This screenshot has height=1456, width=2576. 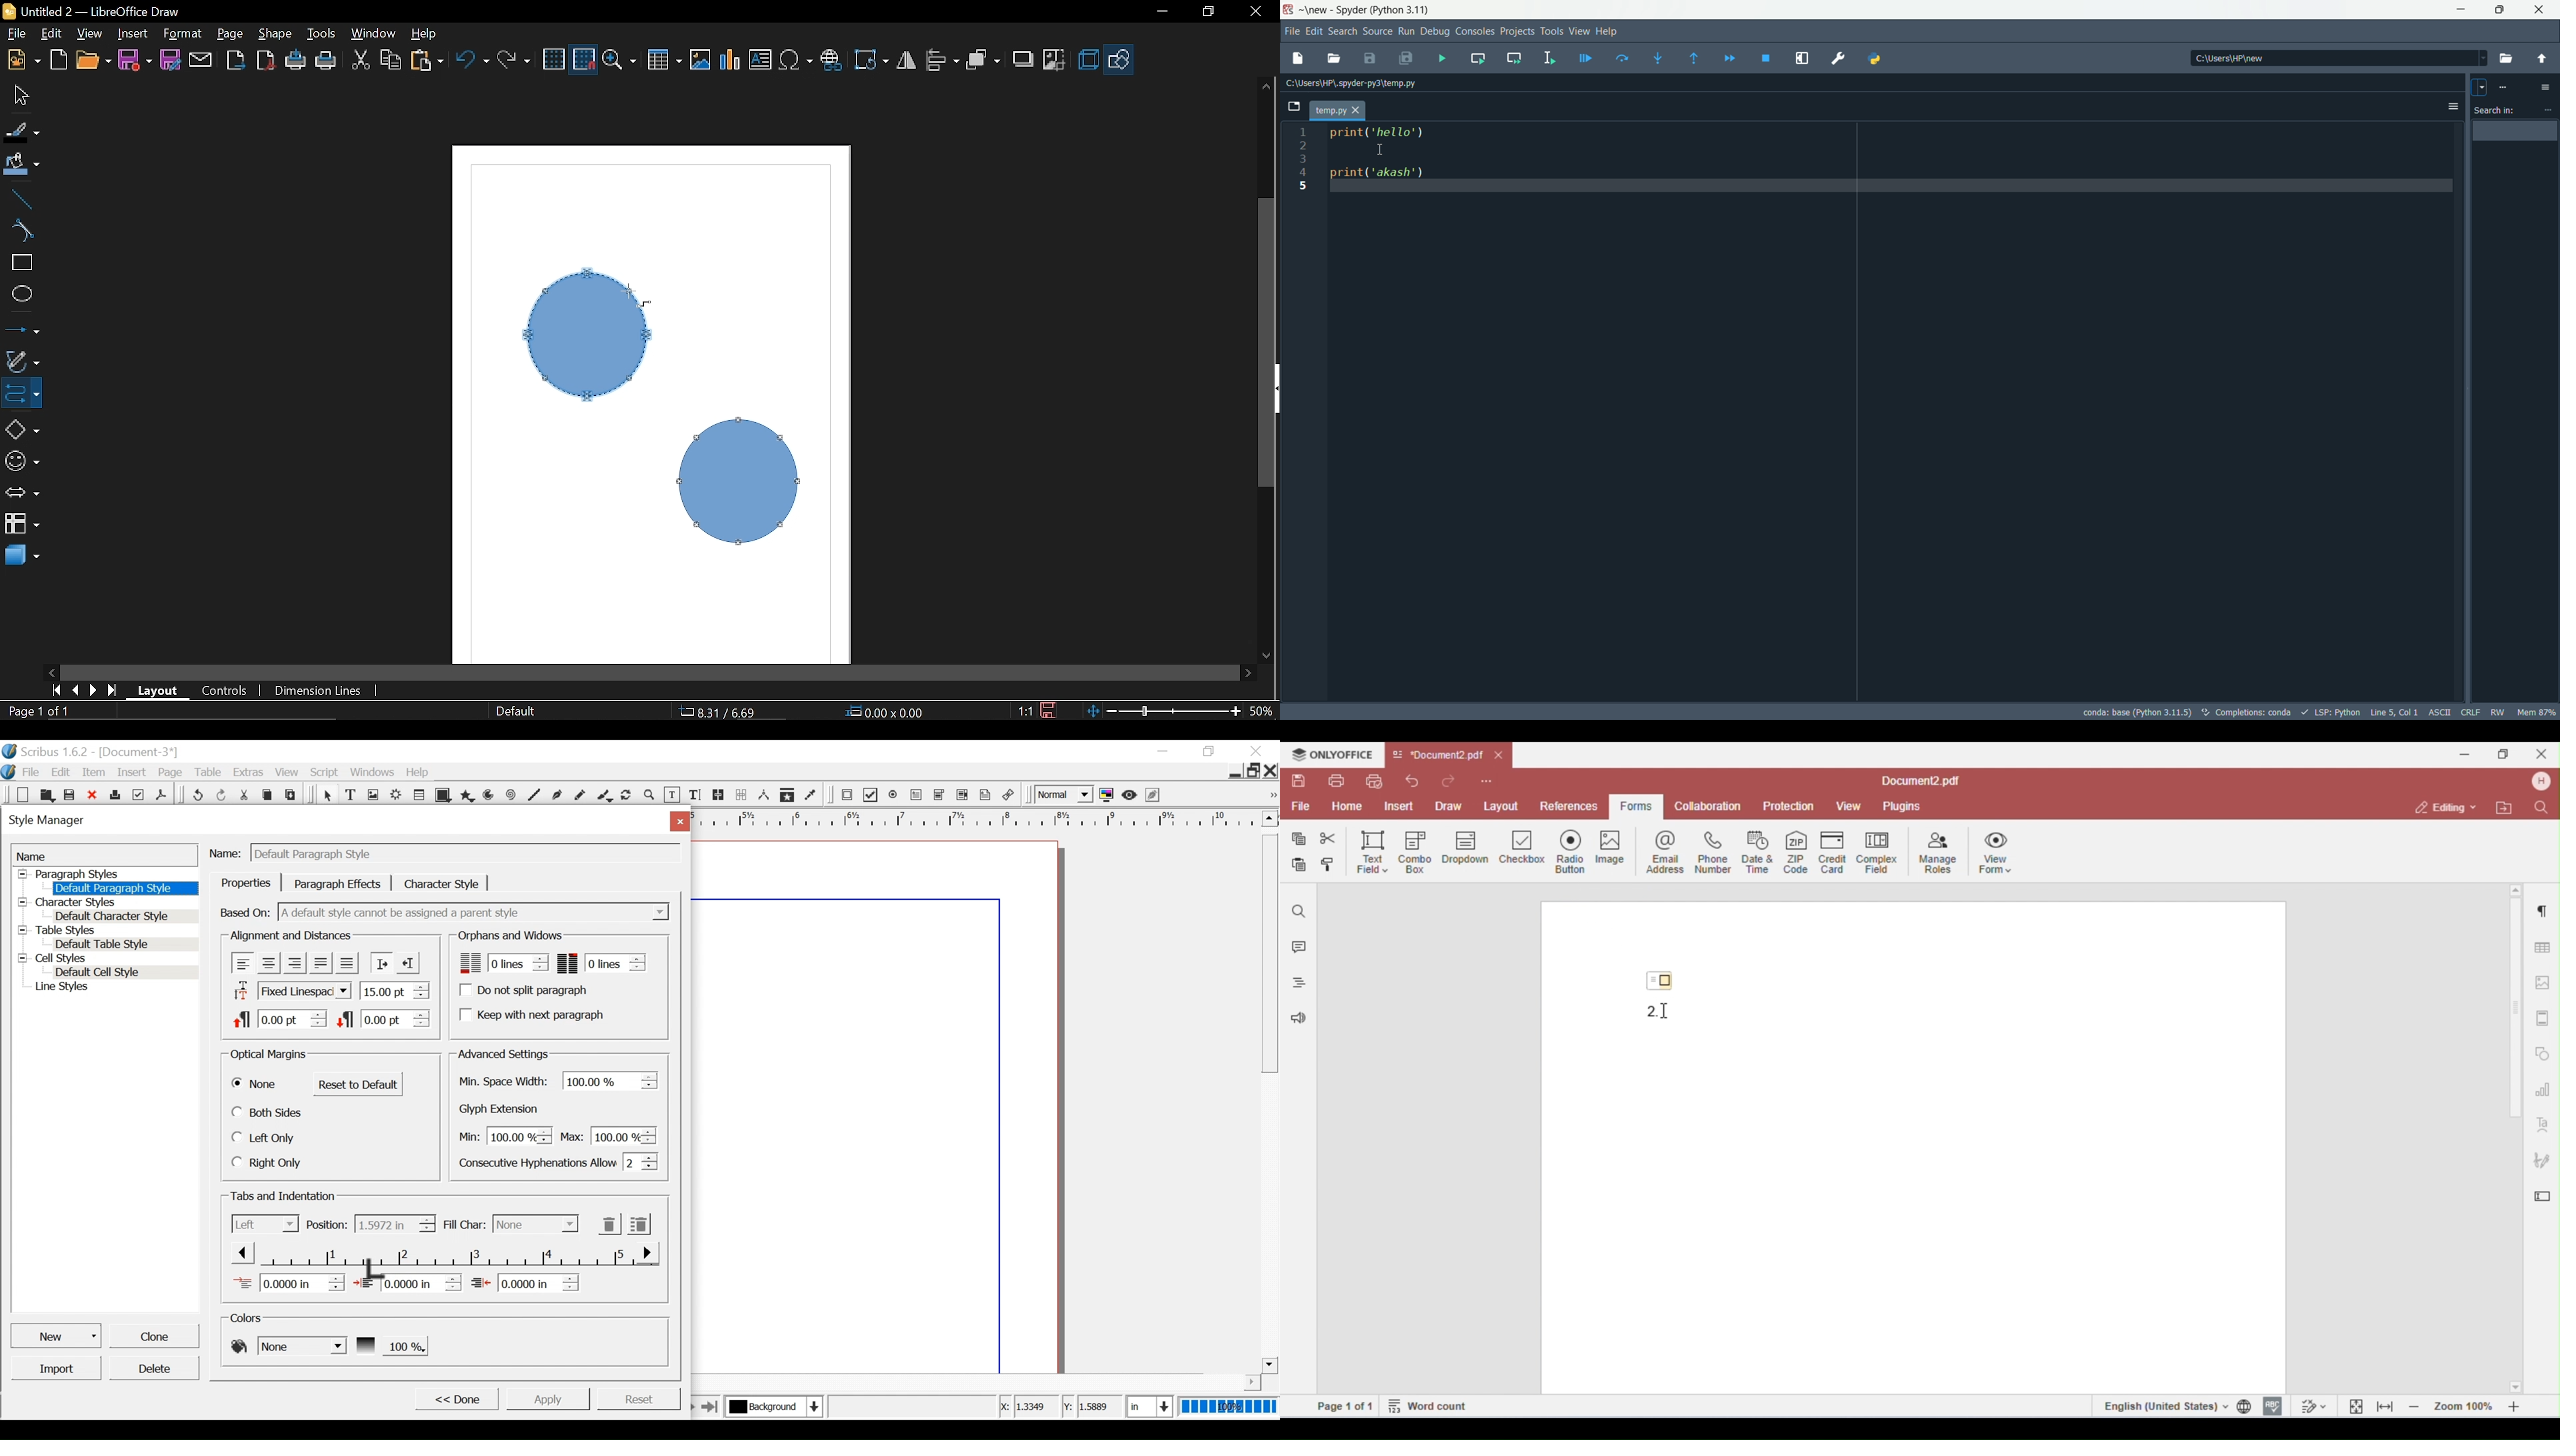 What do you see at coordinates (475, 912) in the screenshot?
I see `Dropdown` at bounding box center [475, 912].